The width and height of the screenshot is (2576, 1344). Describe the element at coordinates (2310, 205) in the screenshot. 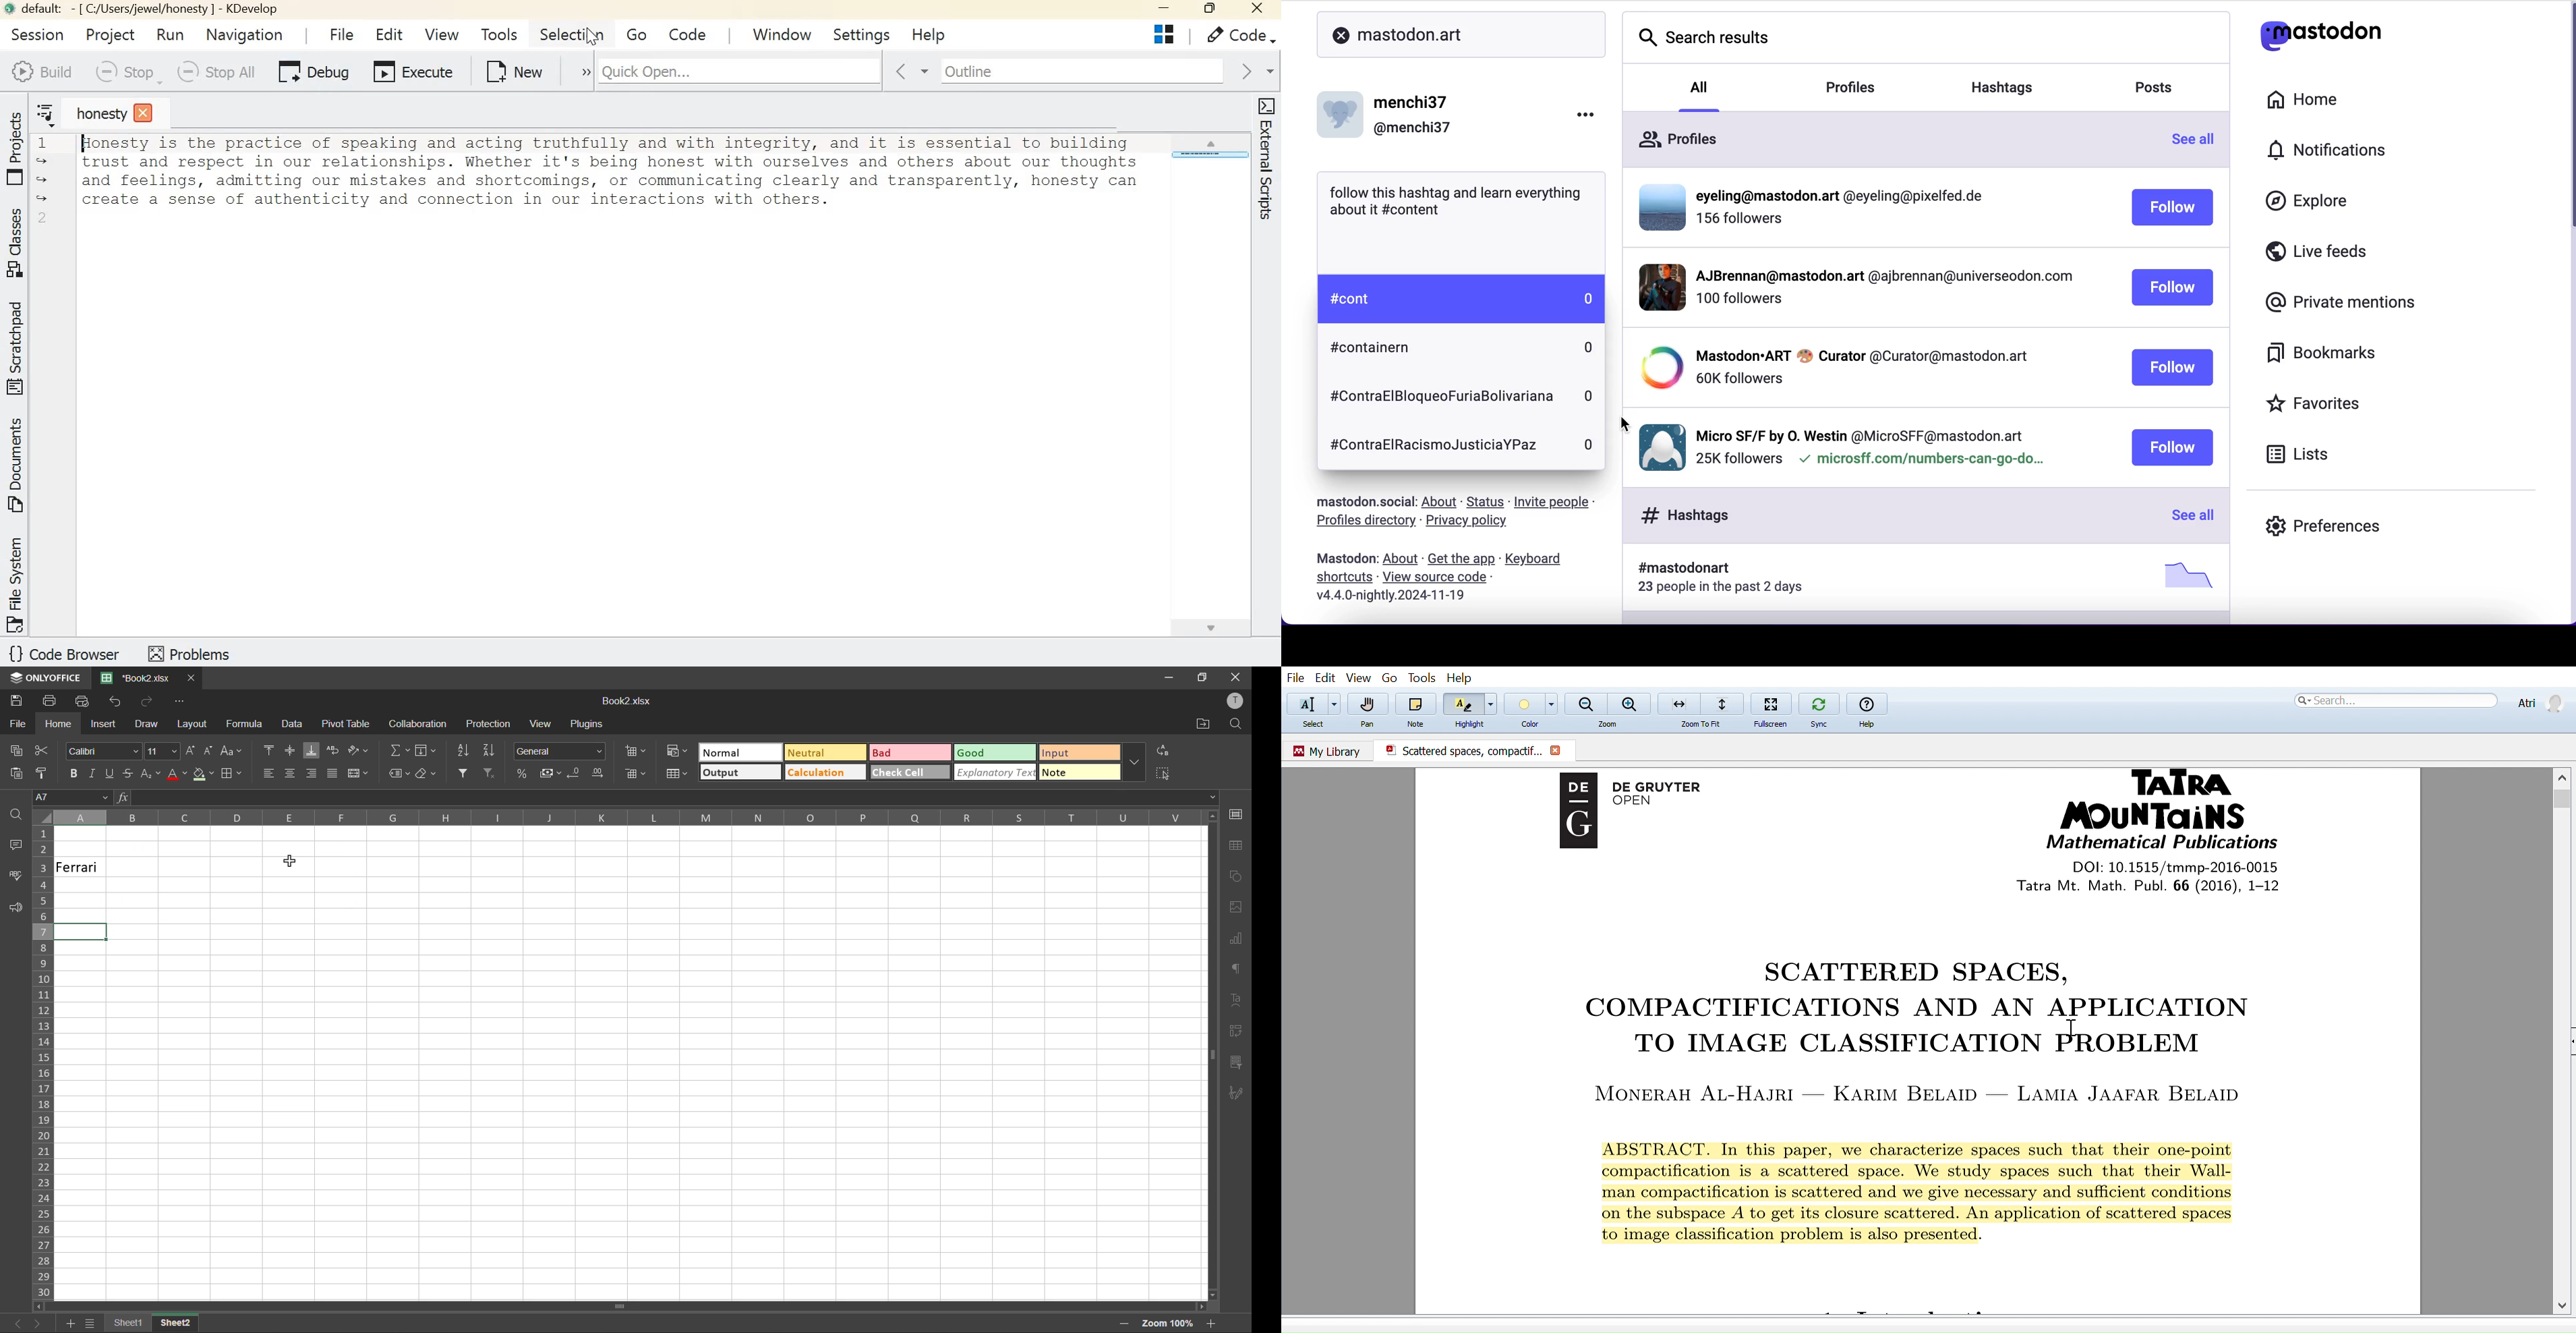

I see `explore` at that location.